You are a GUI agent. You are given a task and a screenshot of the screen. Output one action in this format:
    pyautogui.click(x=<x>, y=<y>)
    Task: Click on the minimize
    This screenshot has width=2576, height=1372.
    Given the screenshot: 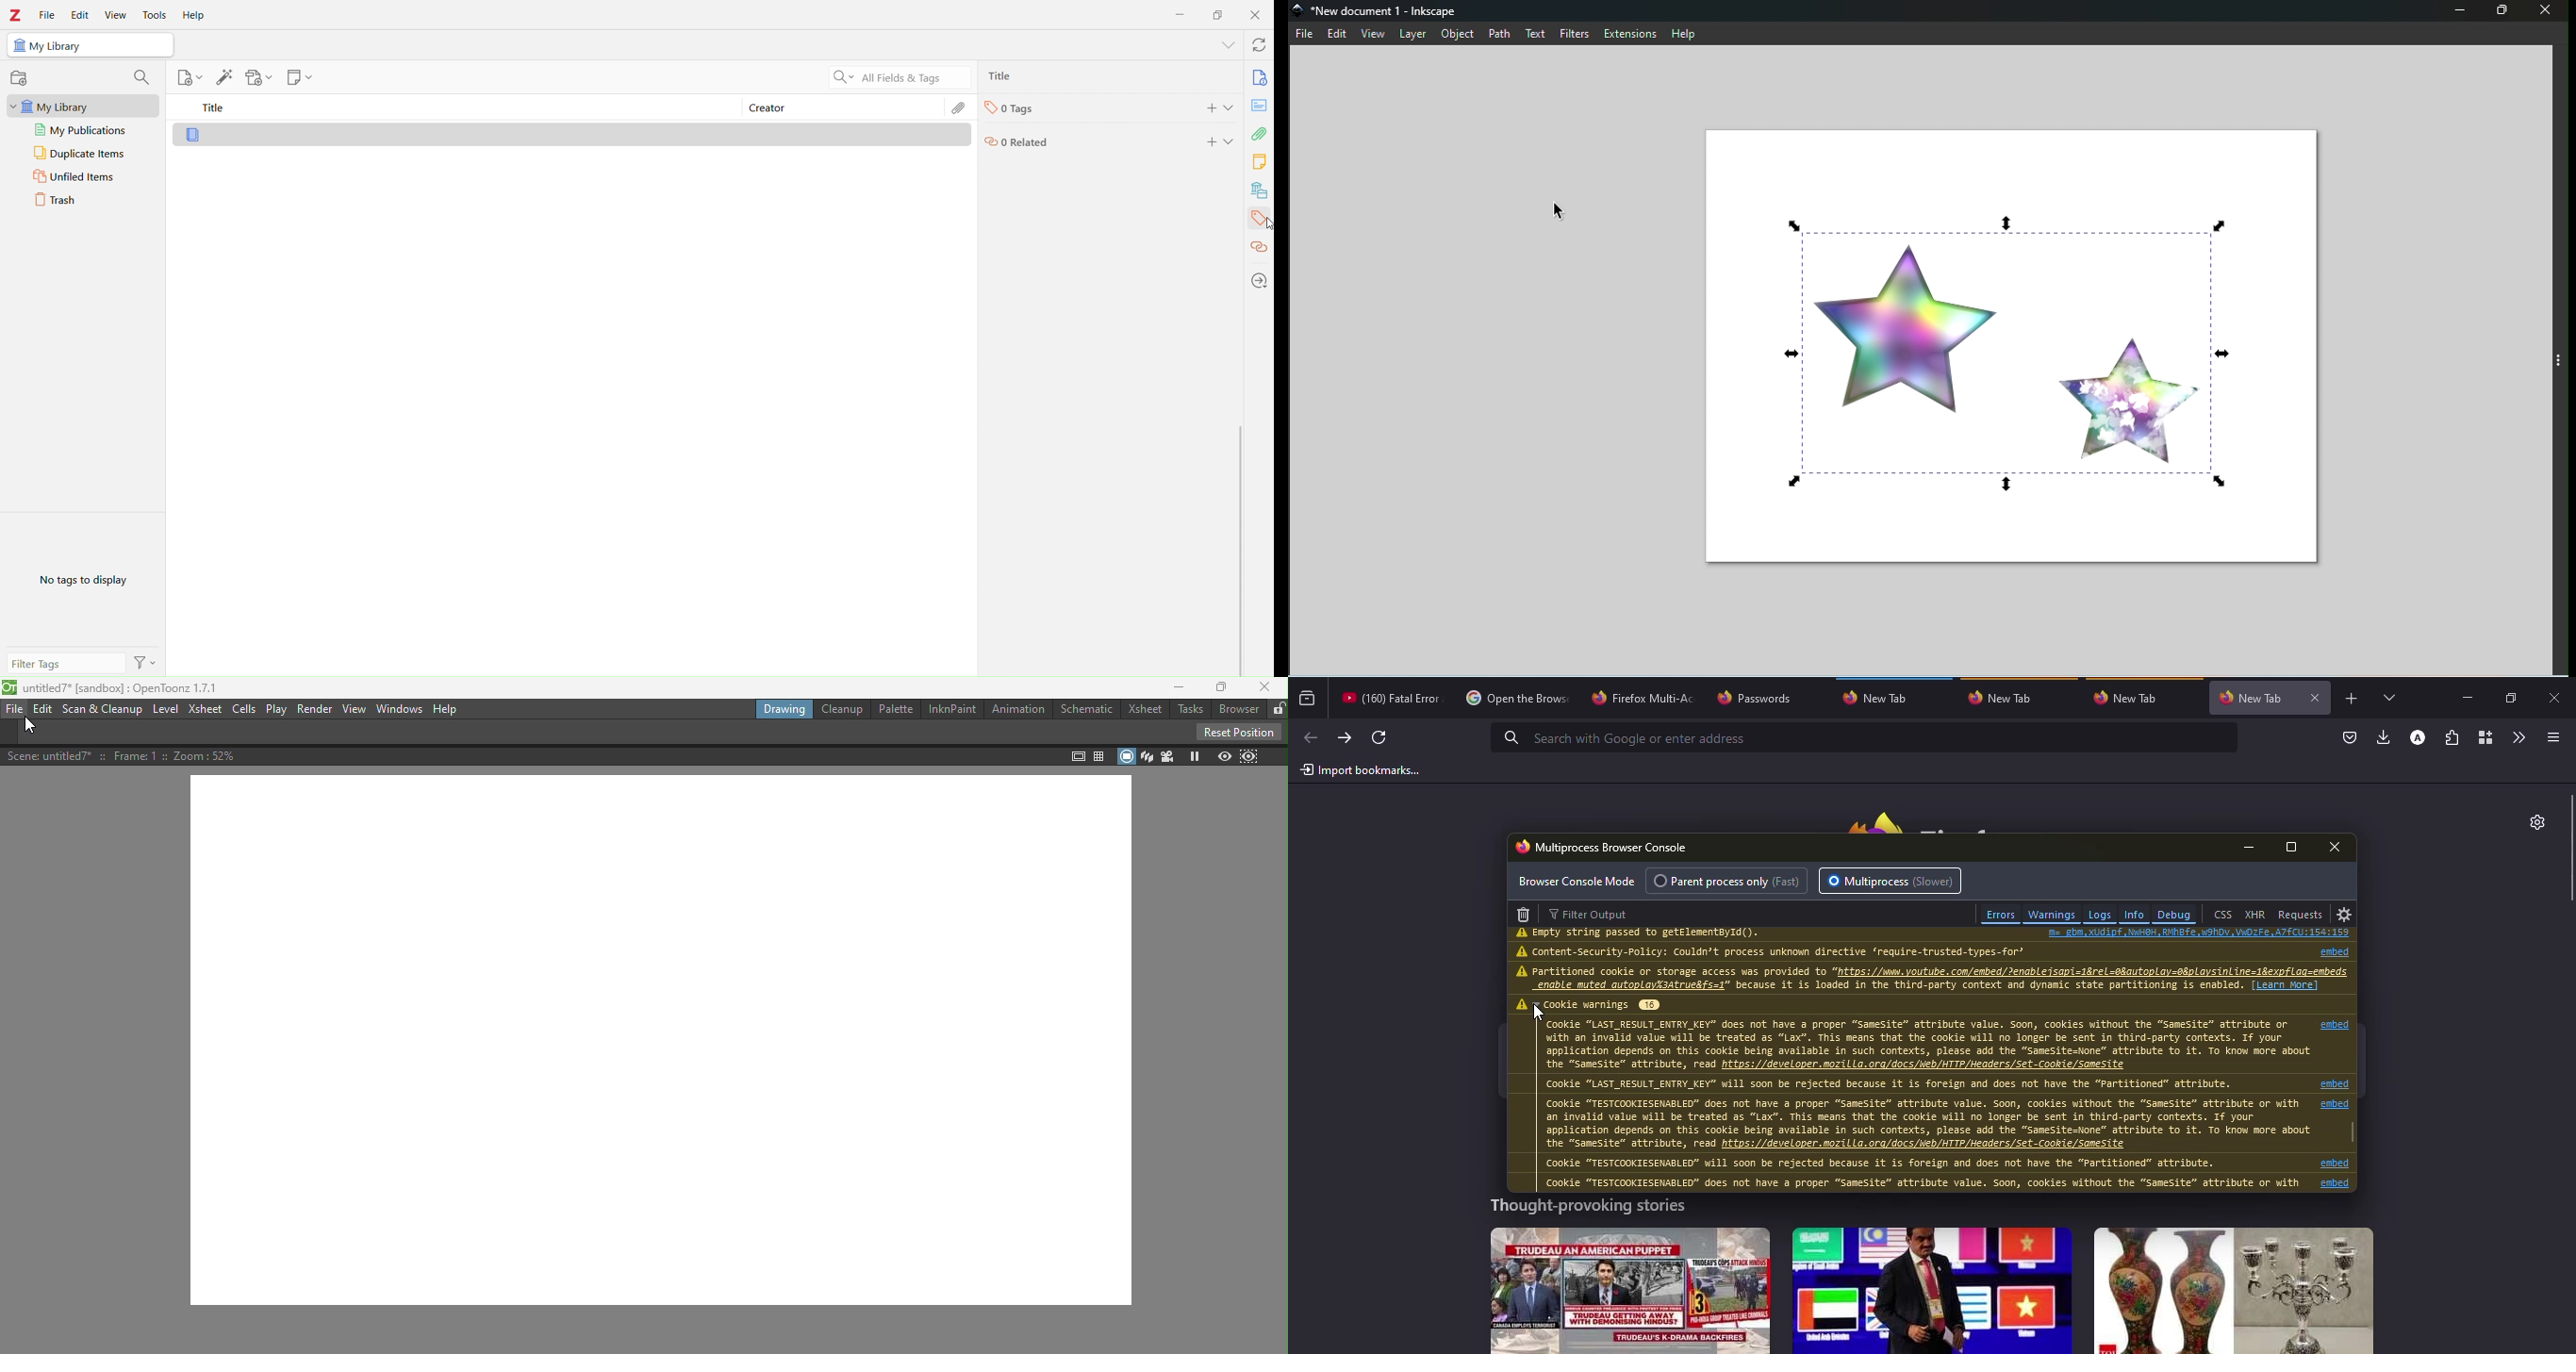 What is the action you would take?
    pyautogui.click(x=2253, y=847)
    